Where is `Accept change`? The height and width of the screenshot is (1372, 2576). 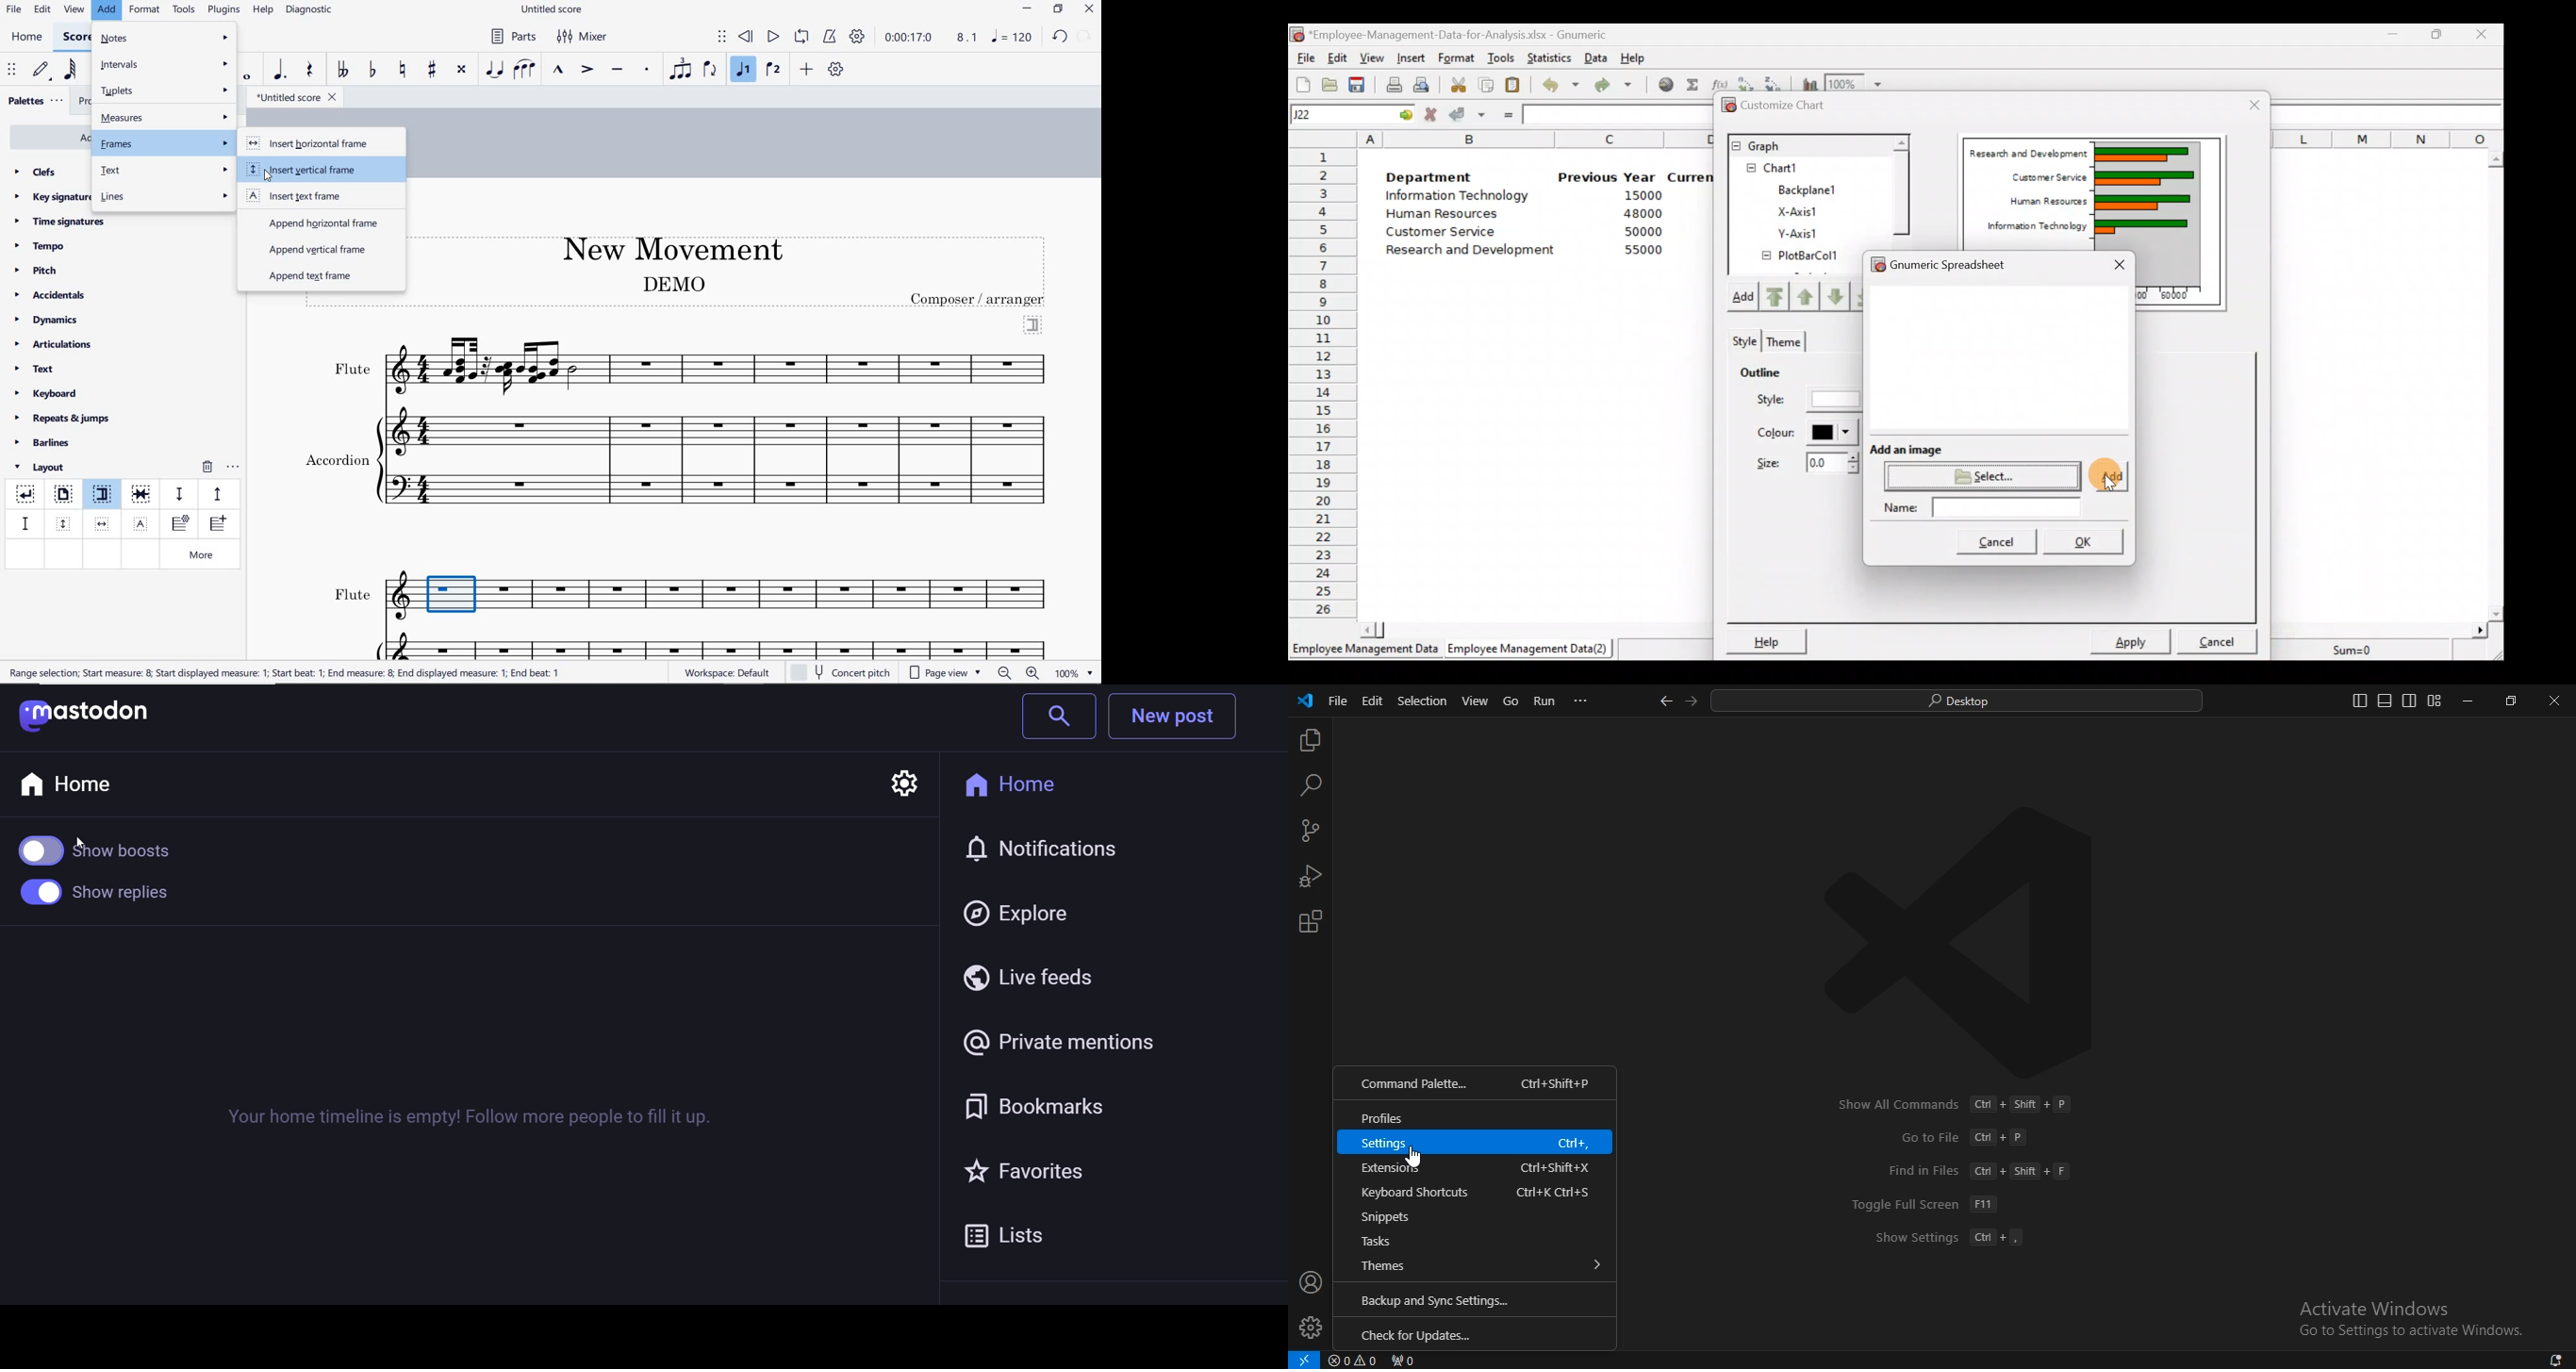
Accept change is located at coordinates (1467, 116).